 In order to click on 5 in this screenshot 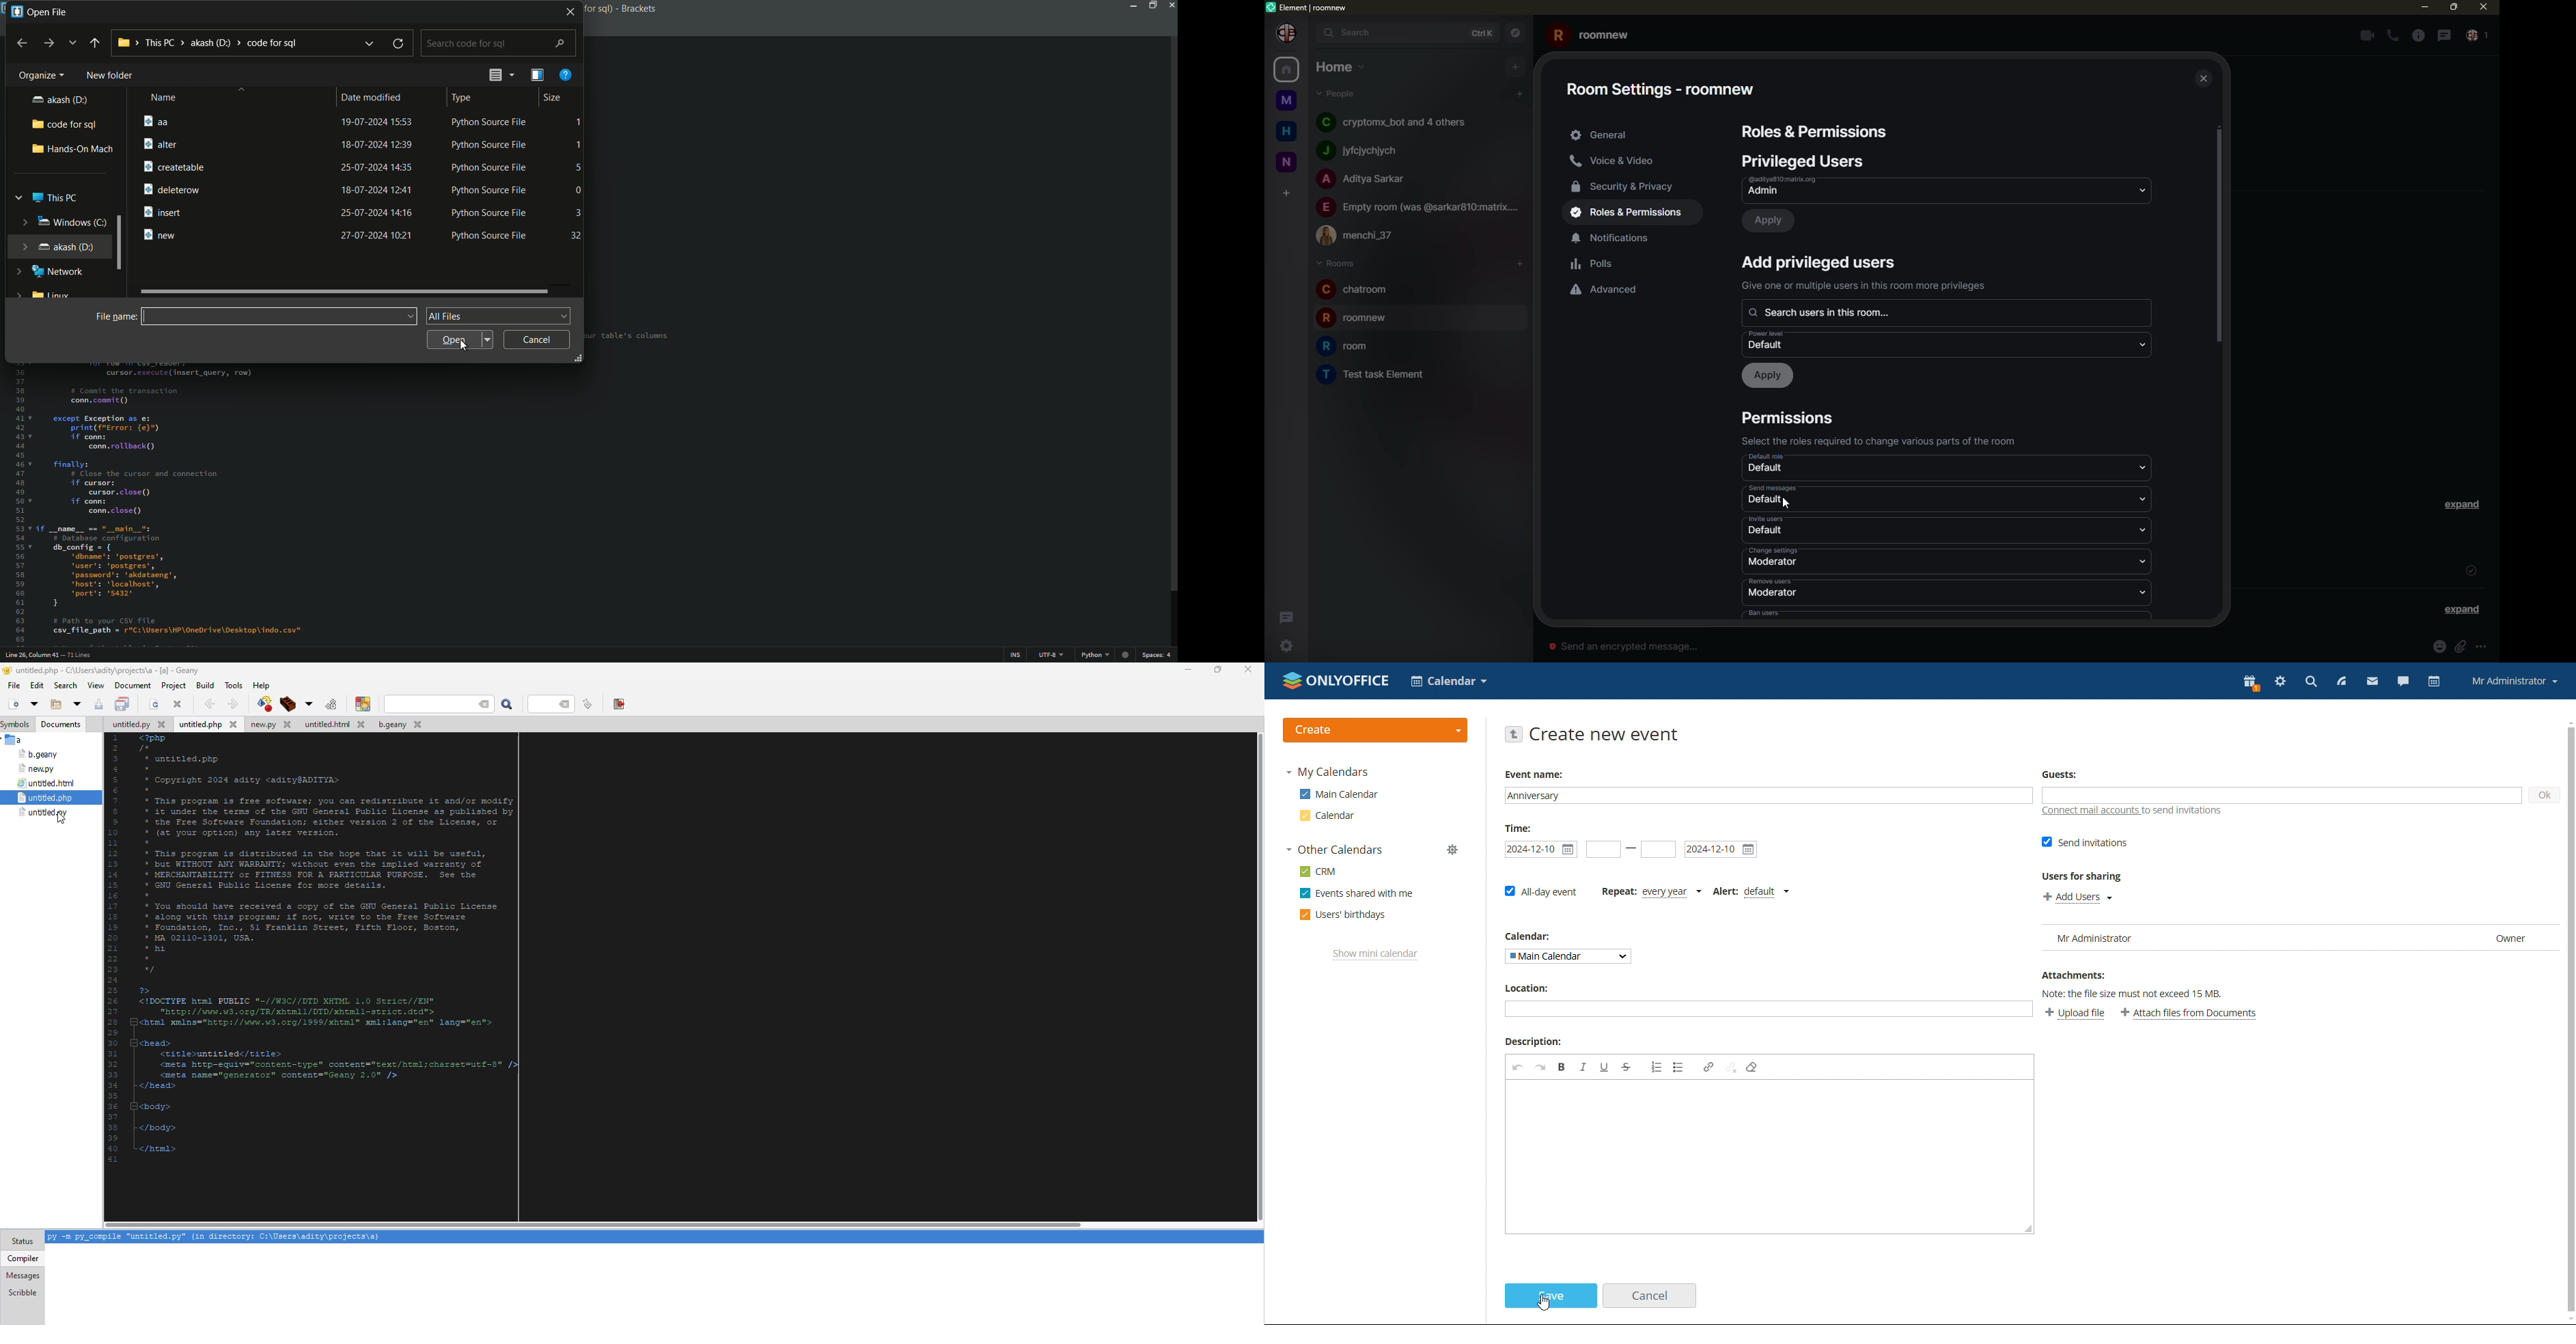, I will do `click(577, 167)`.